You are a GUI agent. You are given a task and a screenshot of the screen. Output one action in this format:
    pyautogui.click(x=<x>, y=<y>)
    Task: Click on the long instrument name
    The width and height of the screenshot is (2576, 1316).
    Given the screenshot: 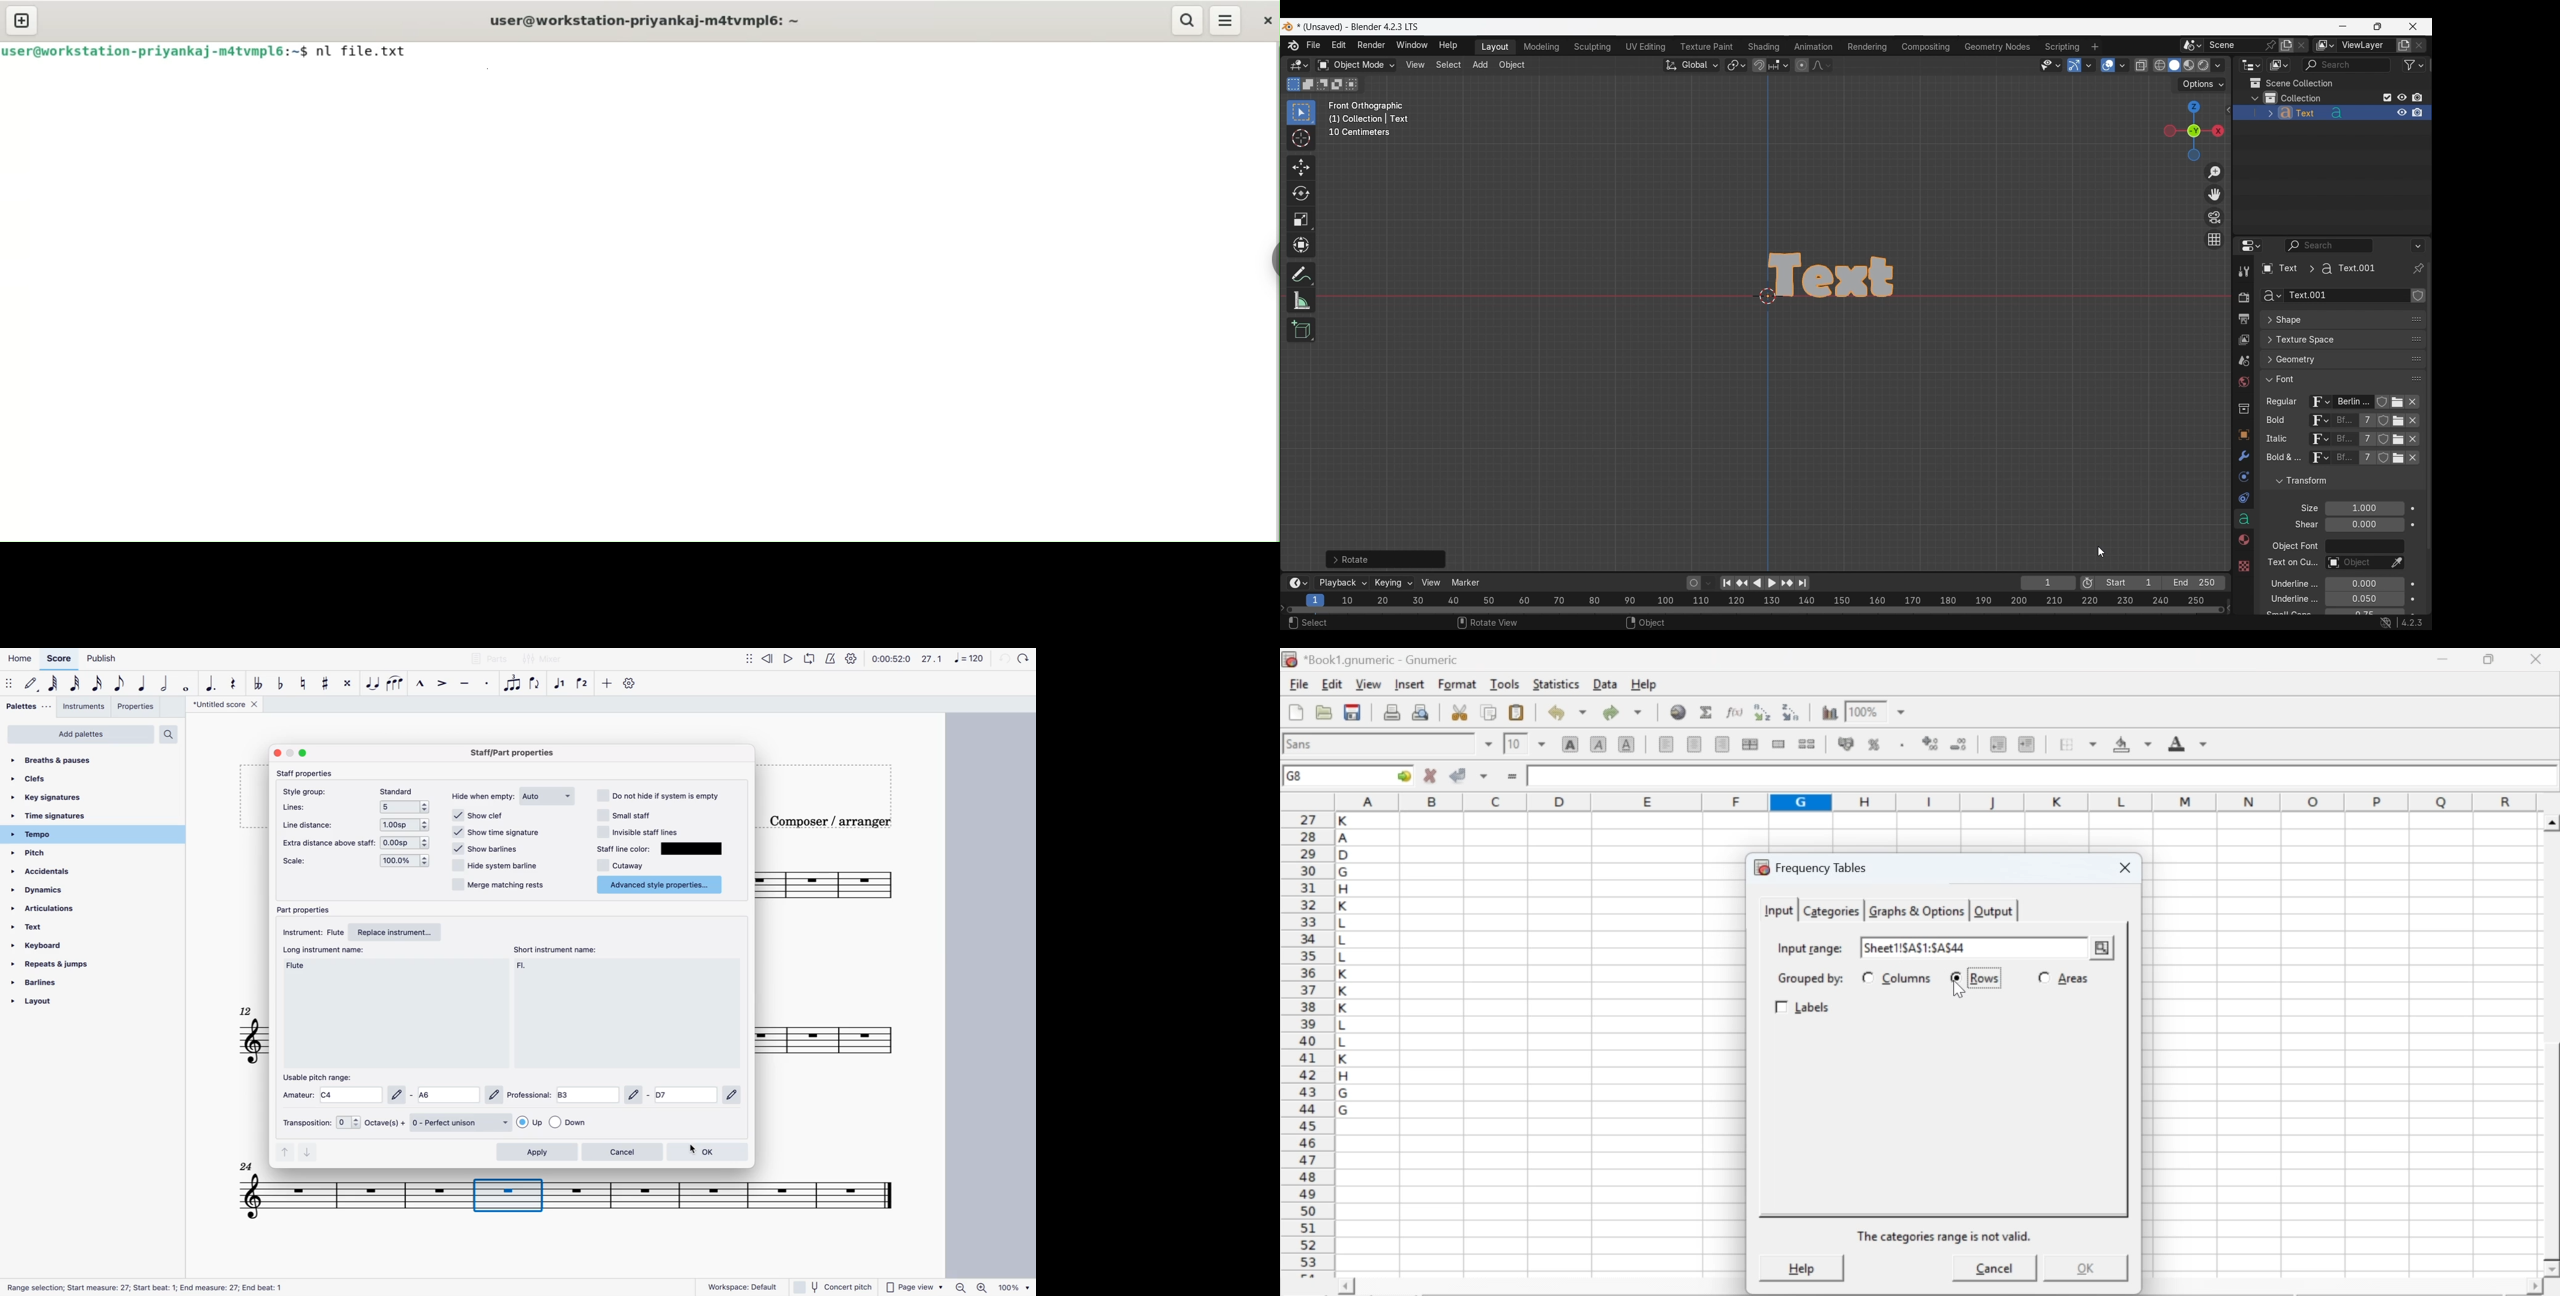 What is the action you would take?
    pyautogui.click(x=325, y=952)
    